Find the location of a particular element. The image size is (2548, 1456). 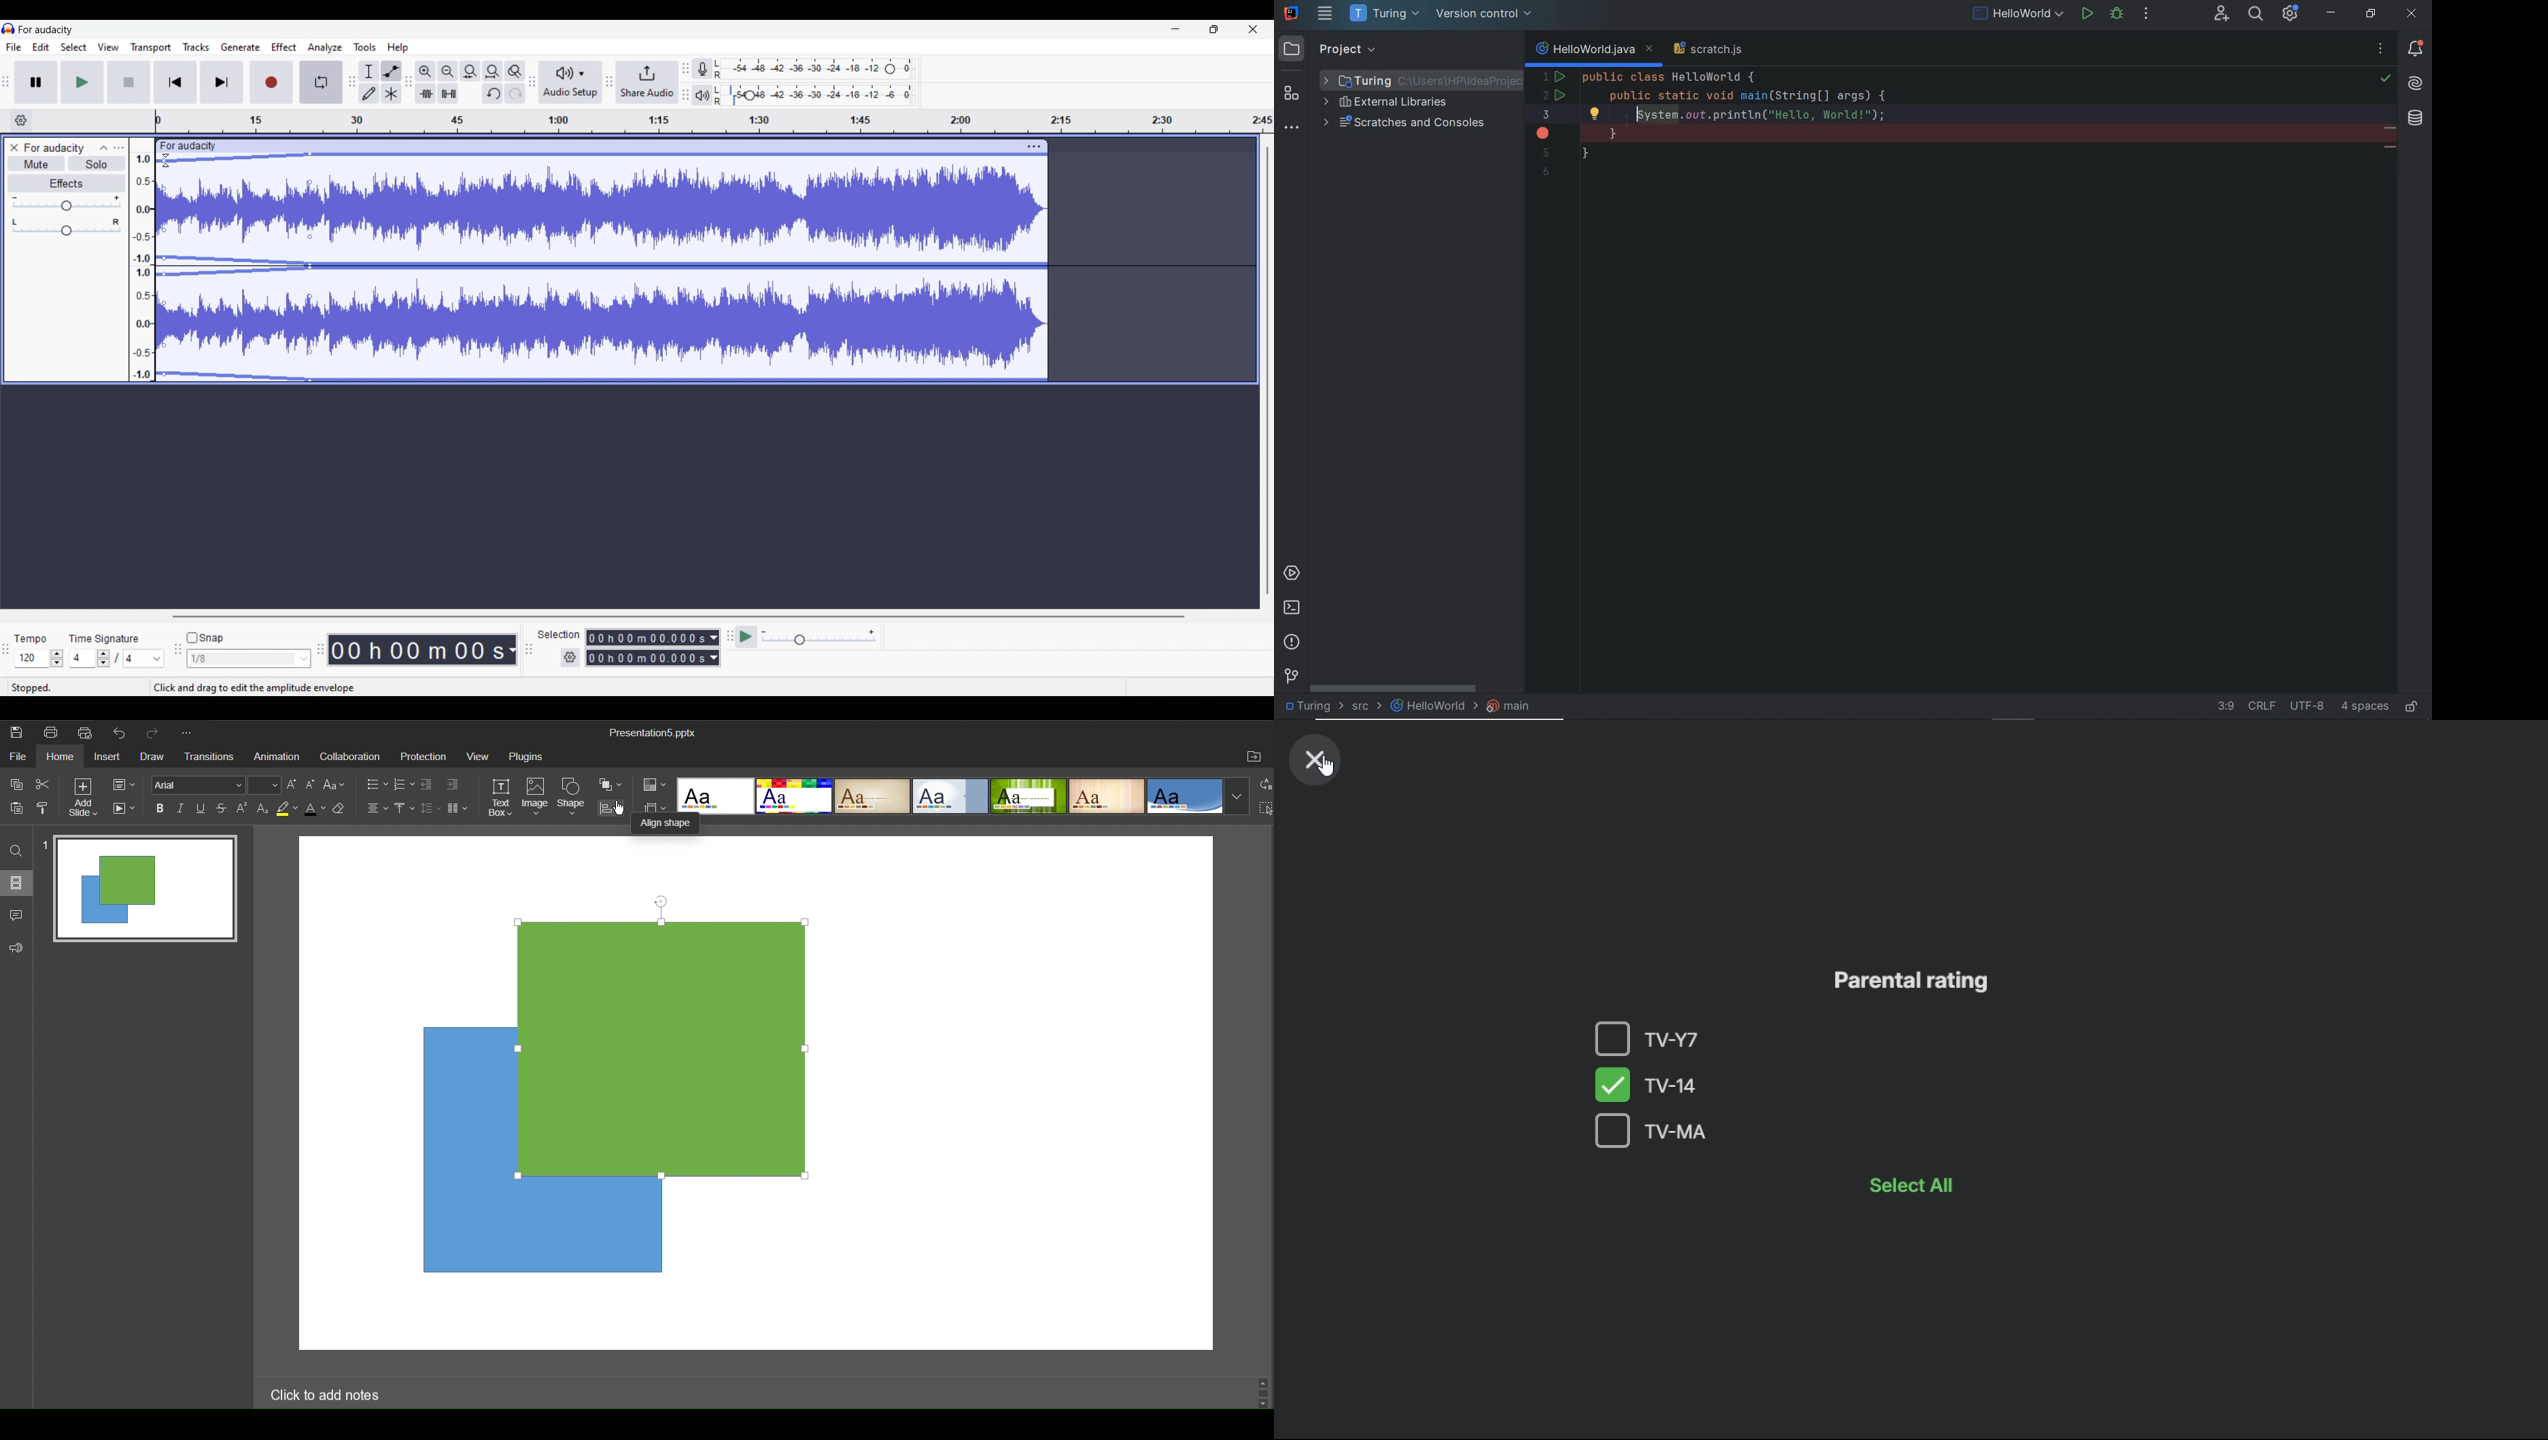

go to line is located at coordinates (2223, 705).